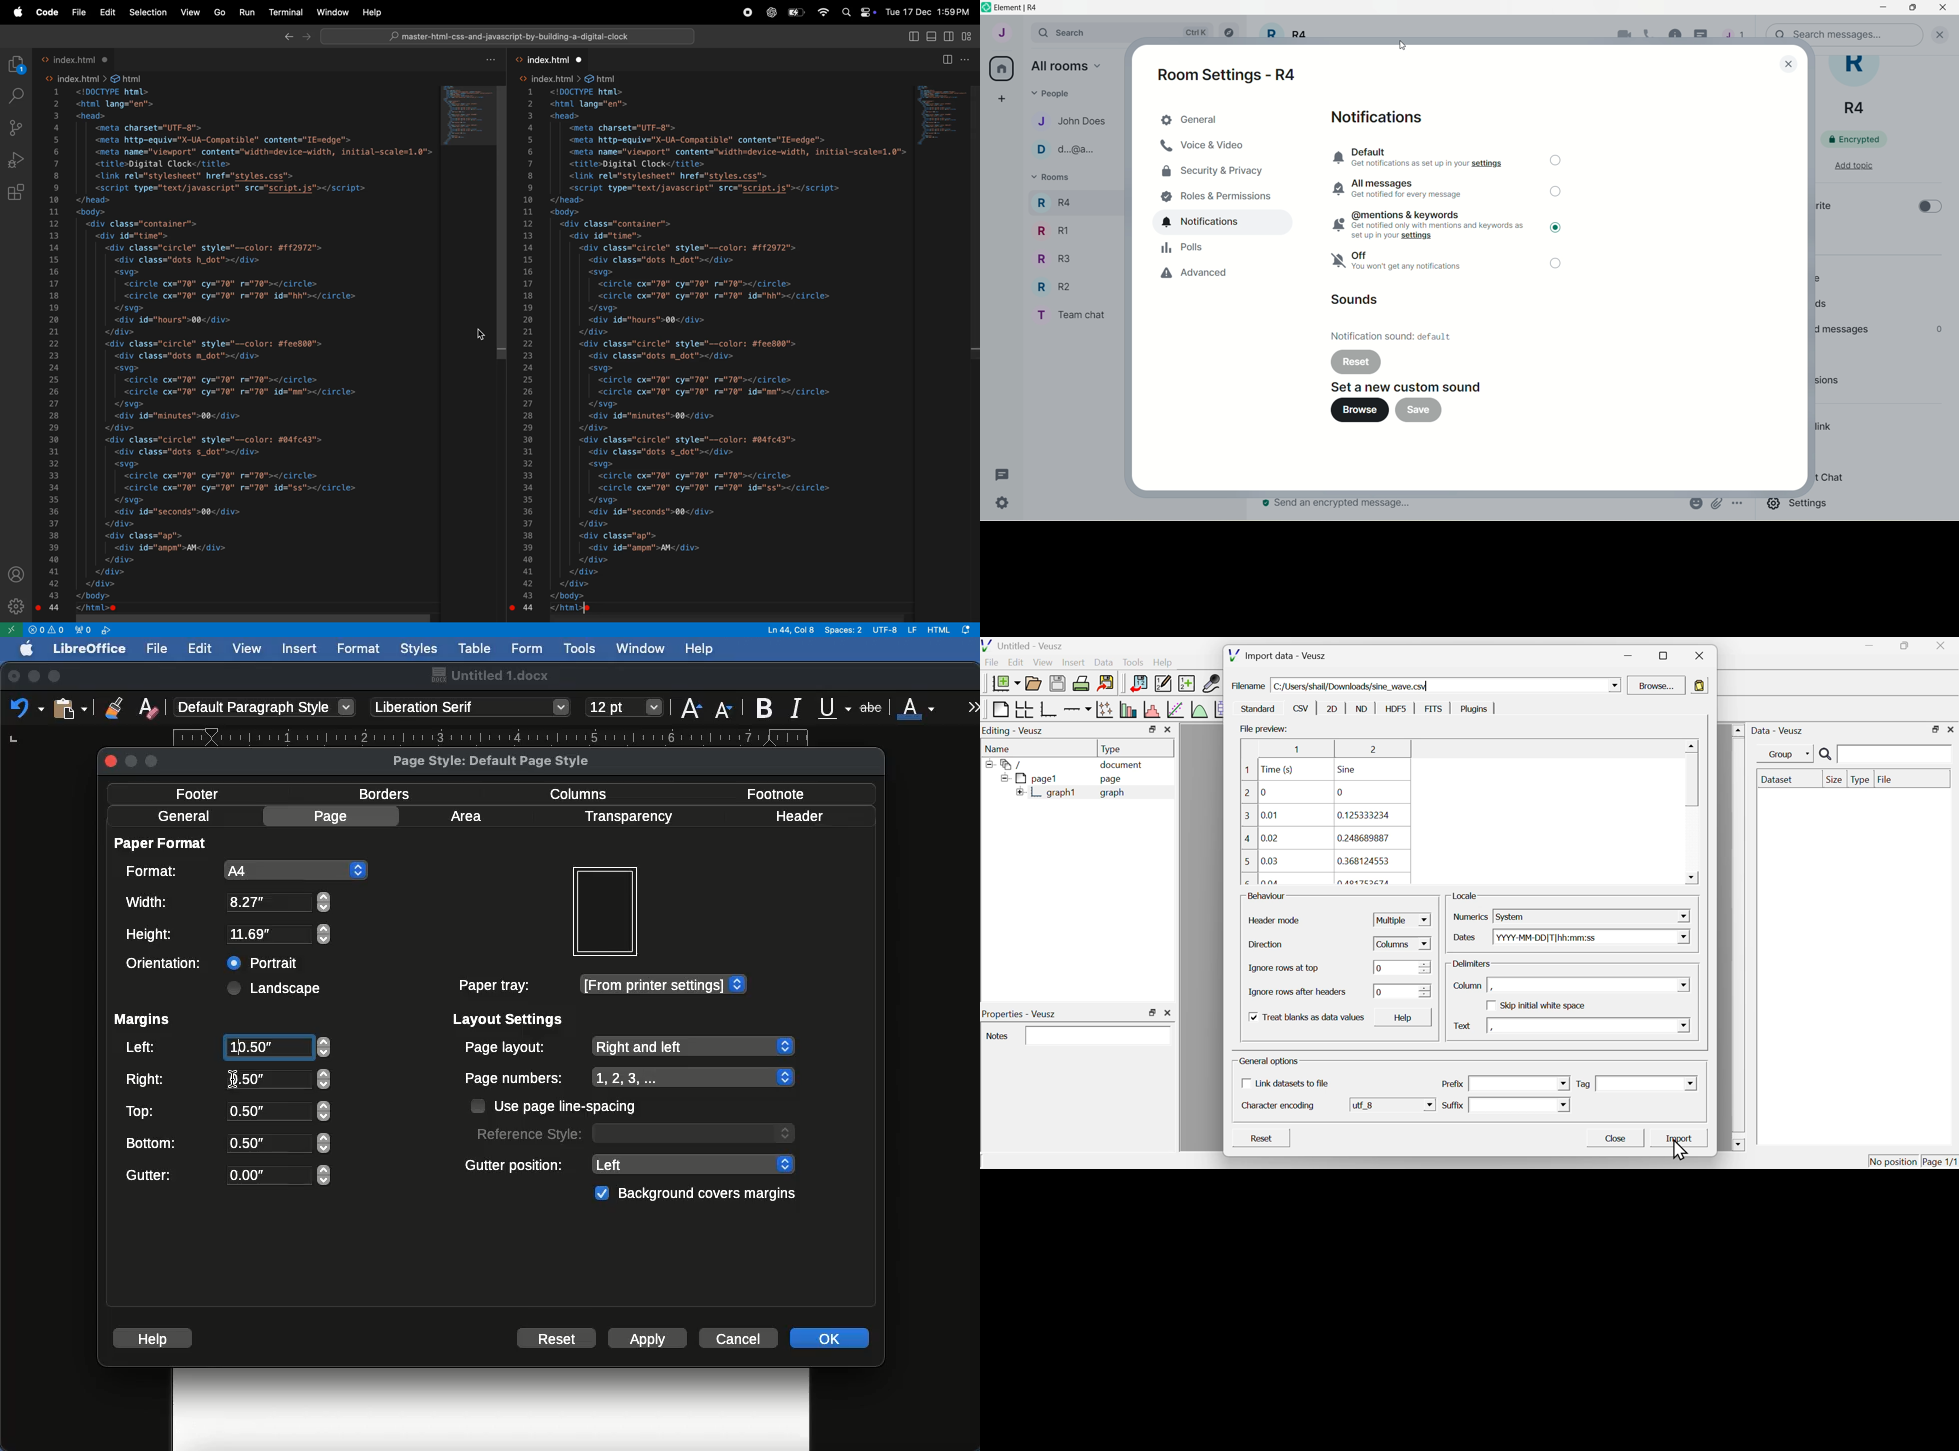  Describe the element at coordinates (968, 36) in the screenshot. I see `collapse bar` at that location.